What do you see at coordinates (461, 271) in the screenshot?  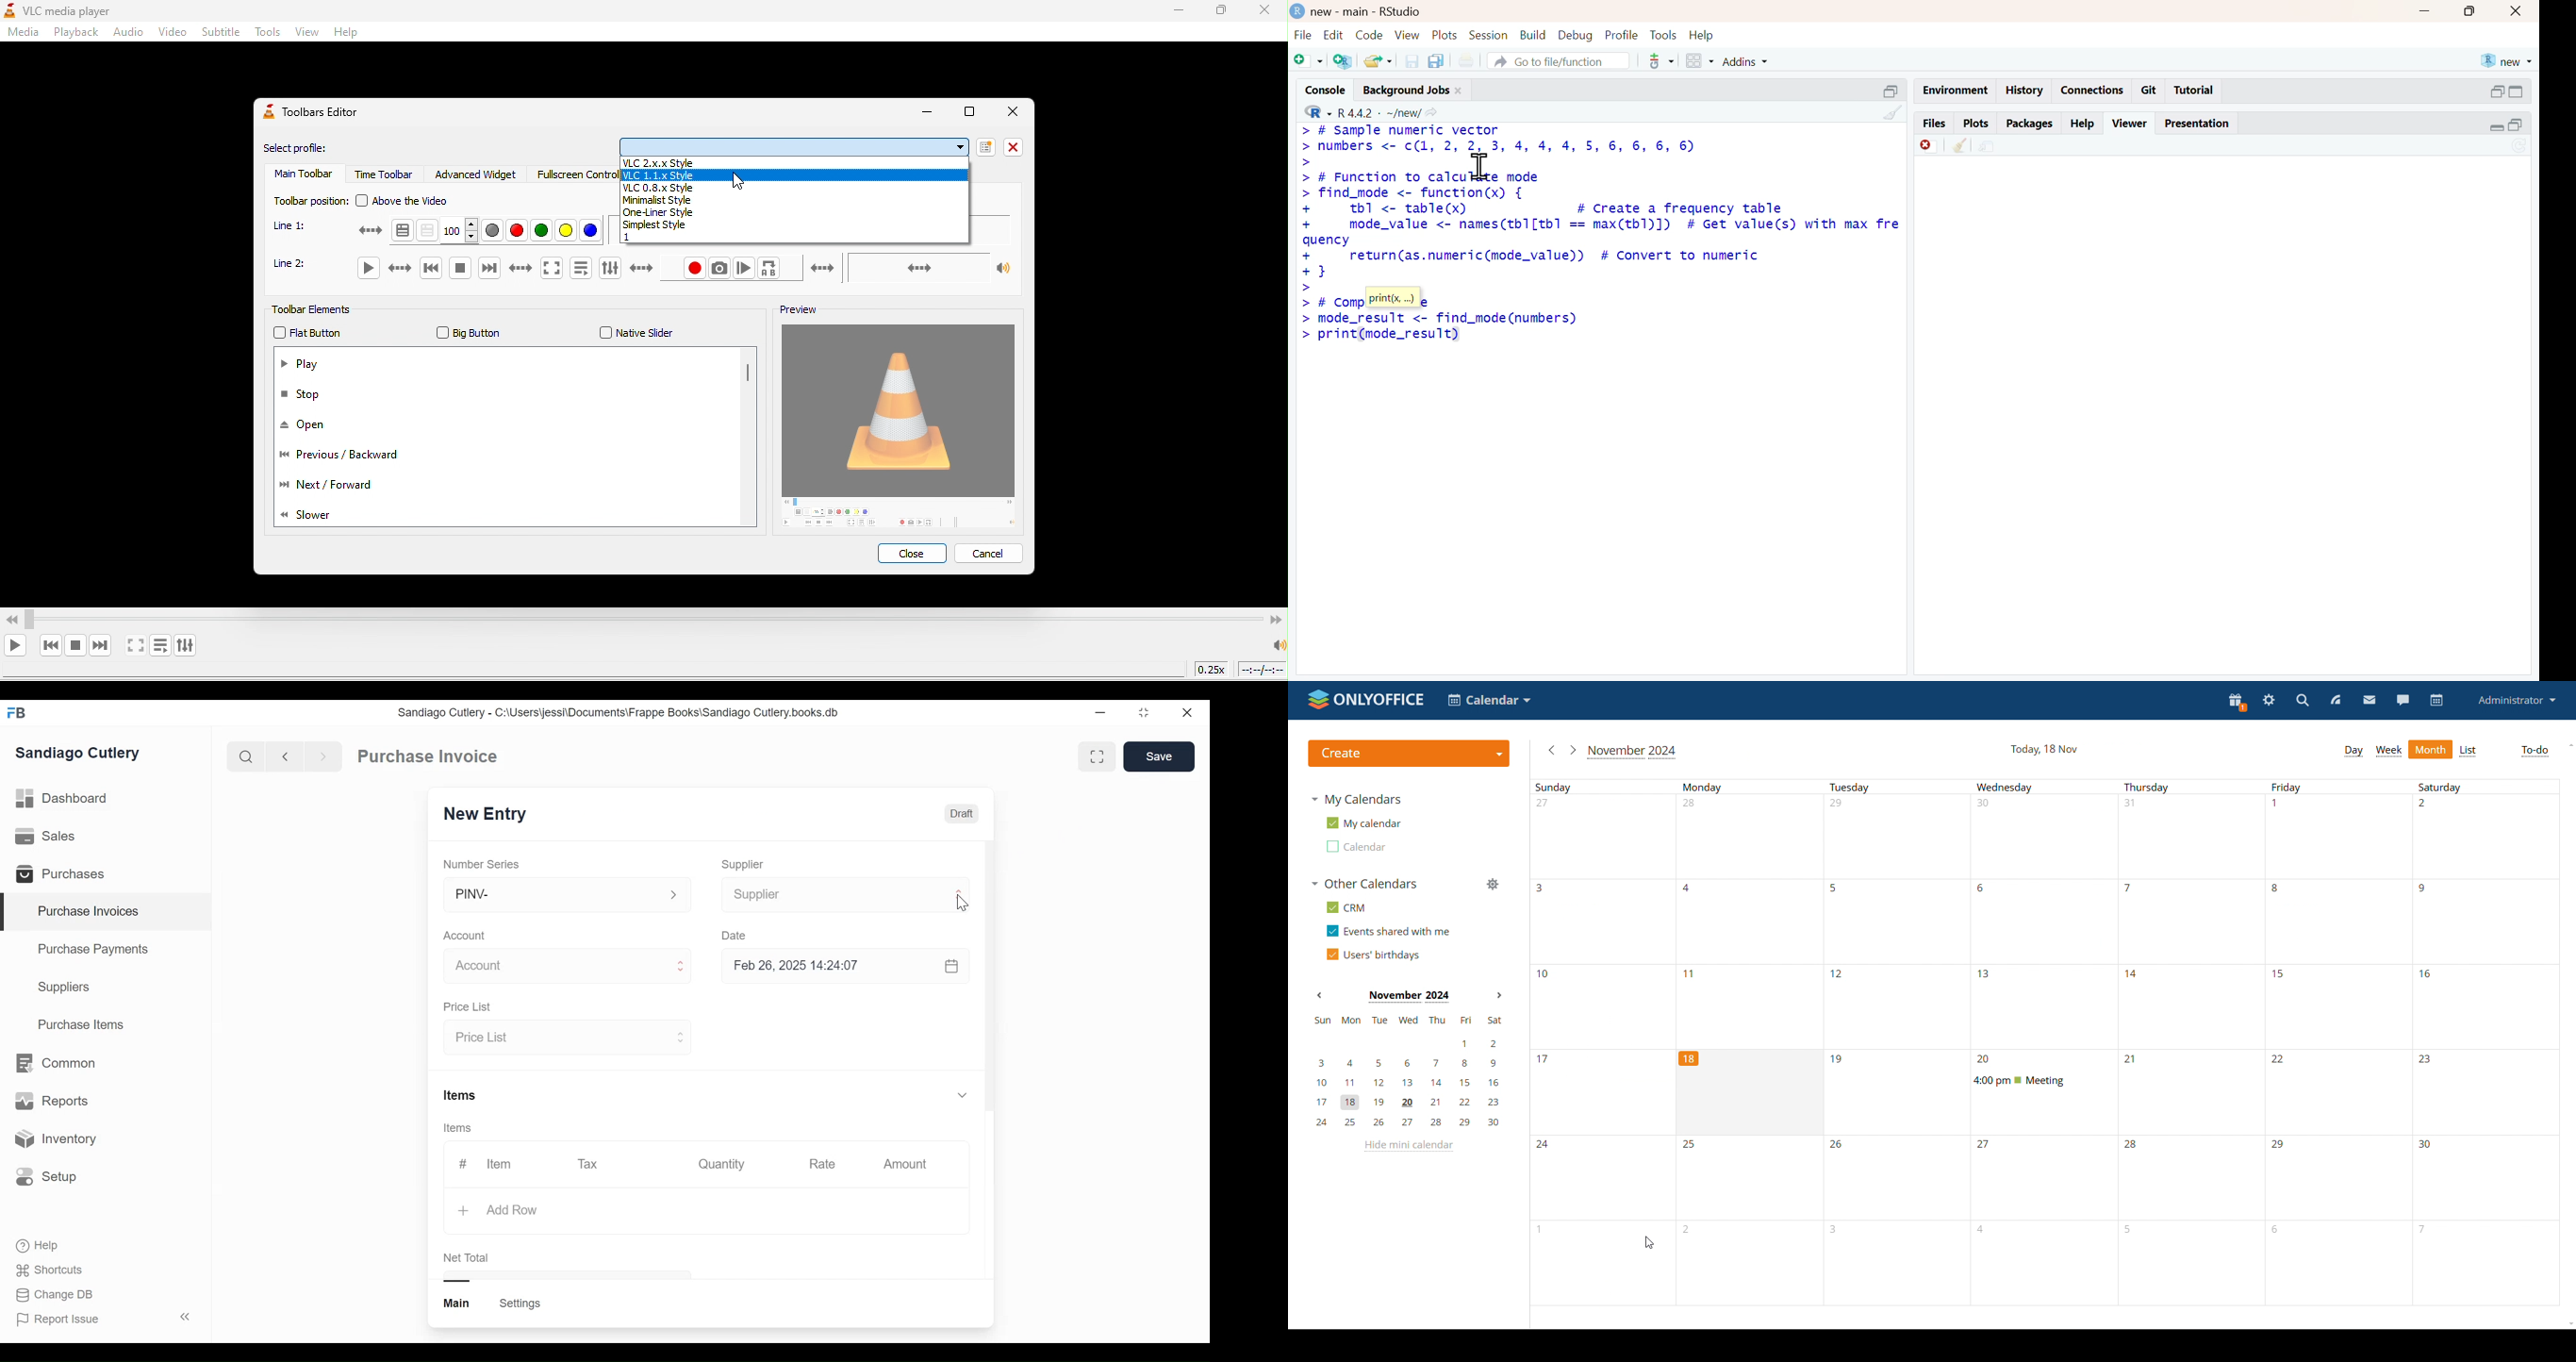 I see `stop to playback` at bounding box center [461, 271].